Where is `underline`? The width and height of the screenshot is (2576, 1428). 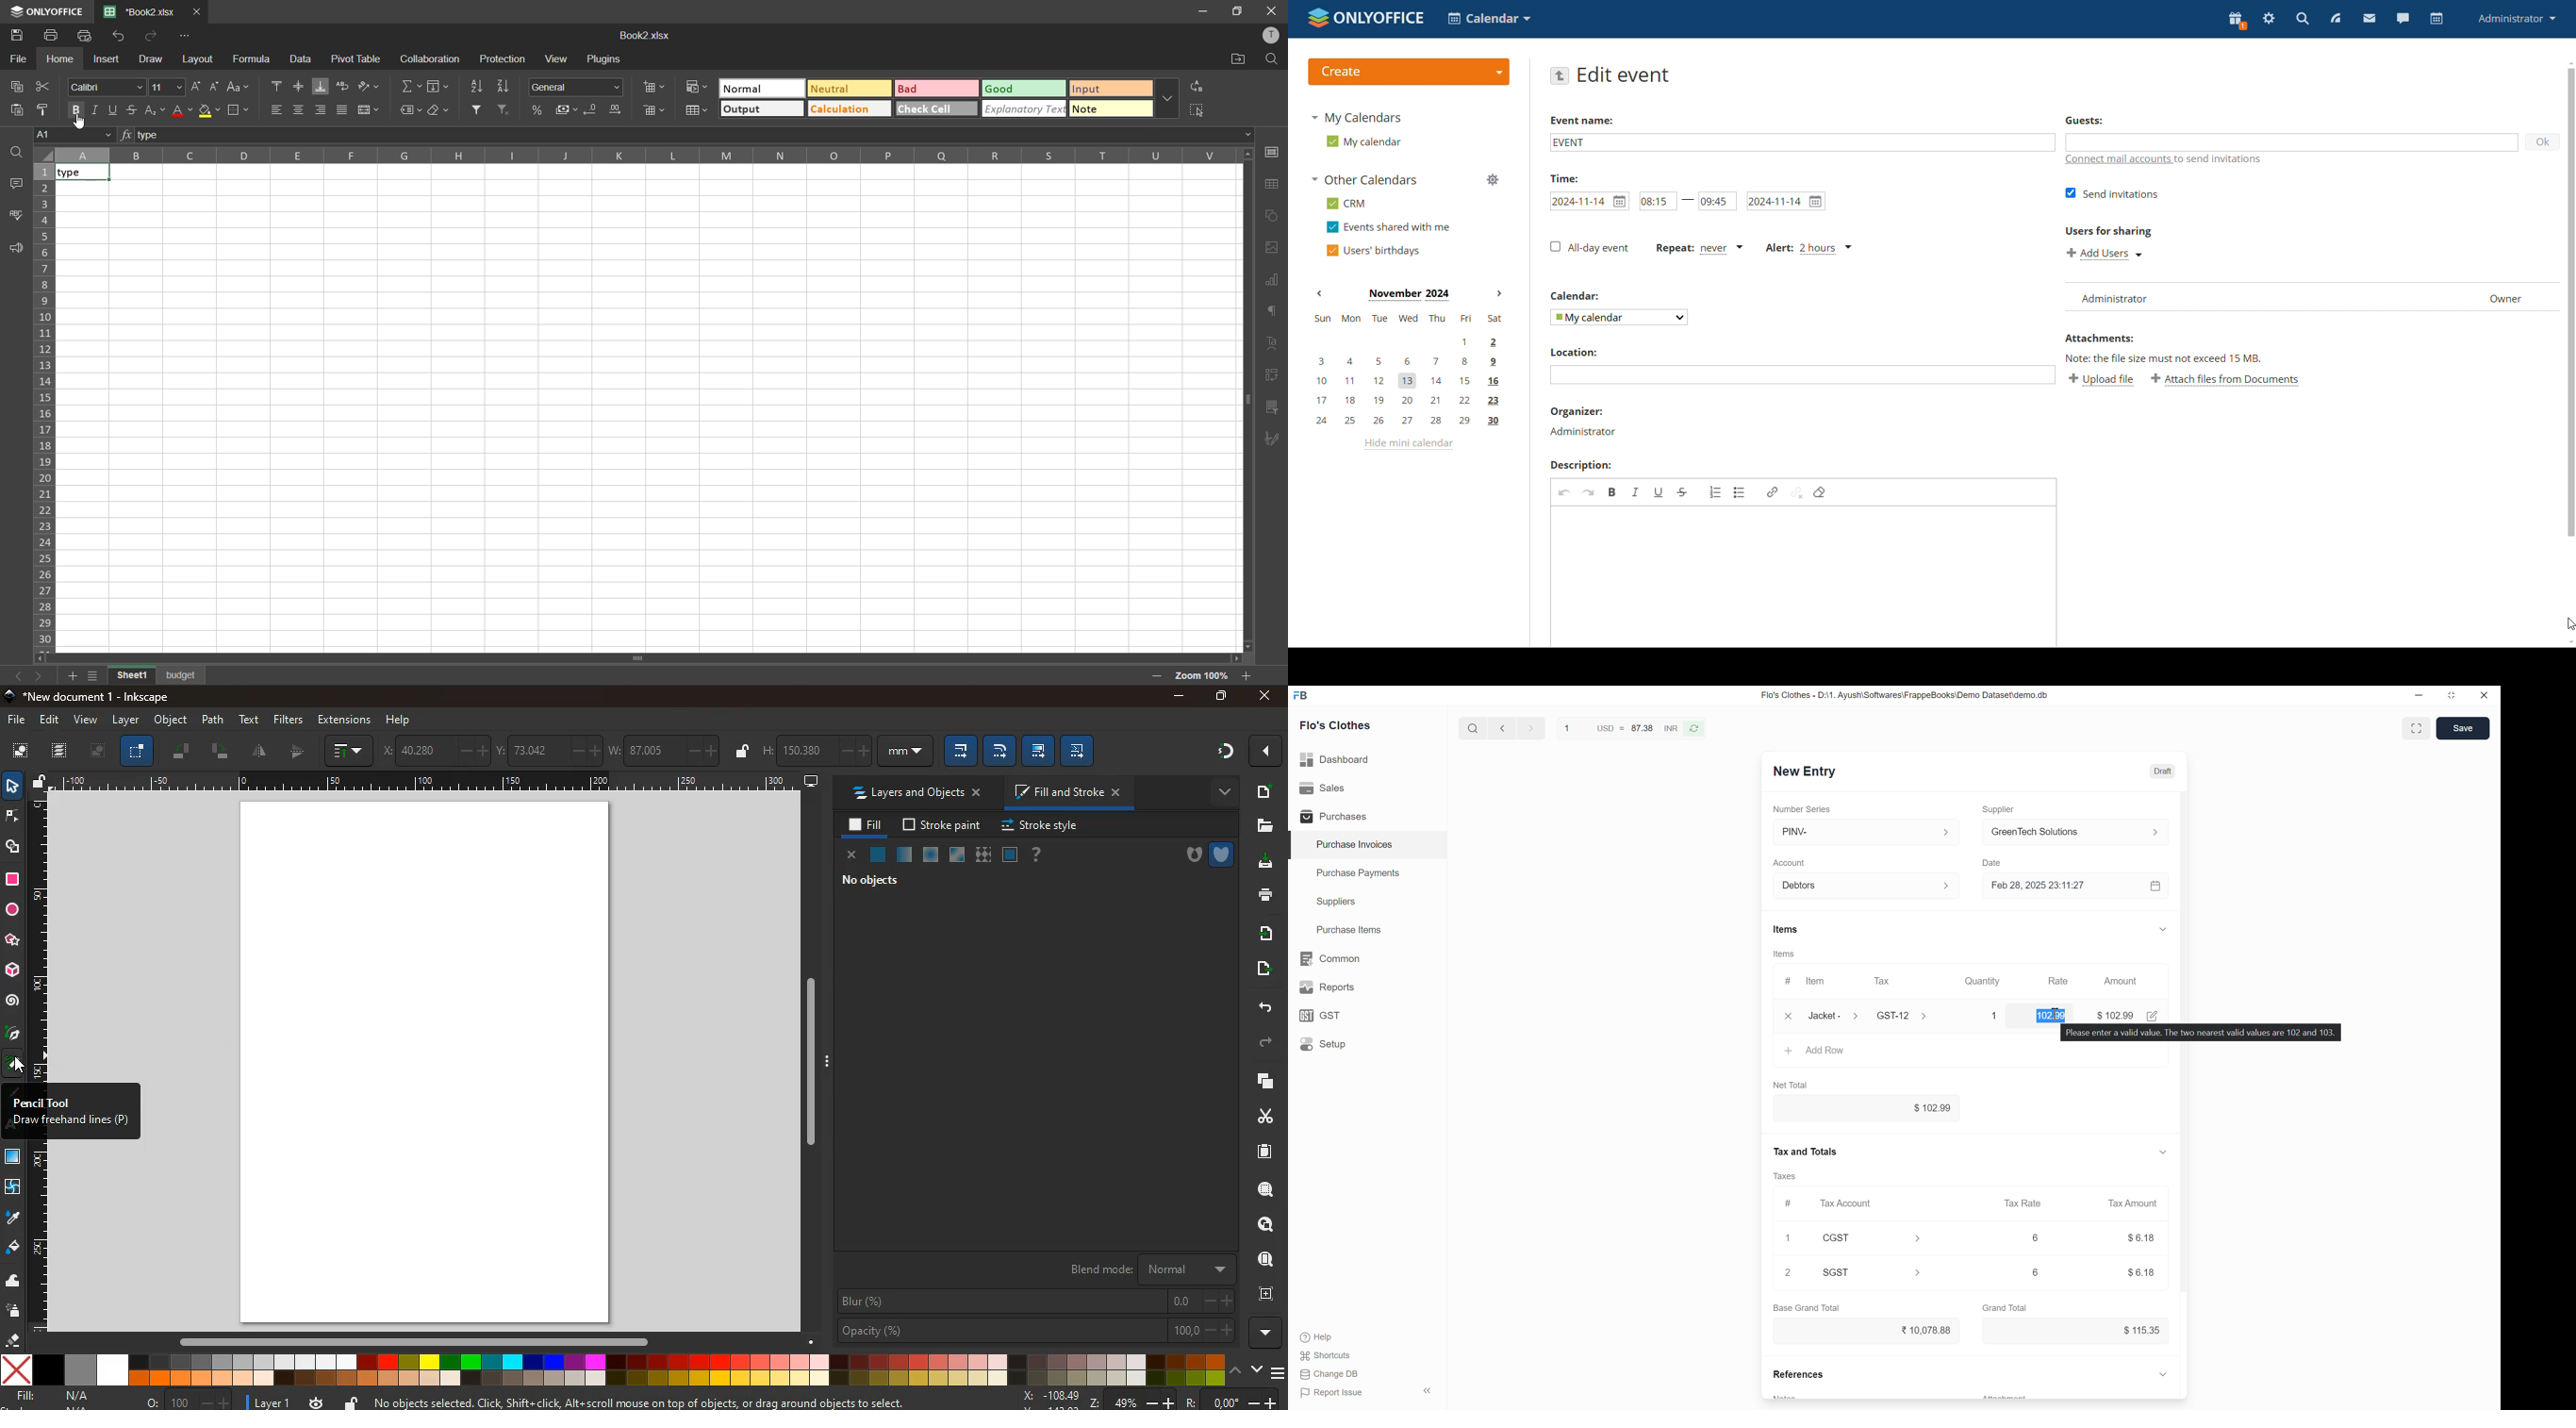
underline is located at coordinates (115, 109).